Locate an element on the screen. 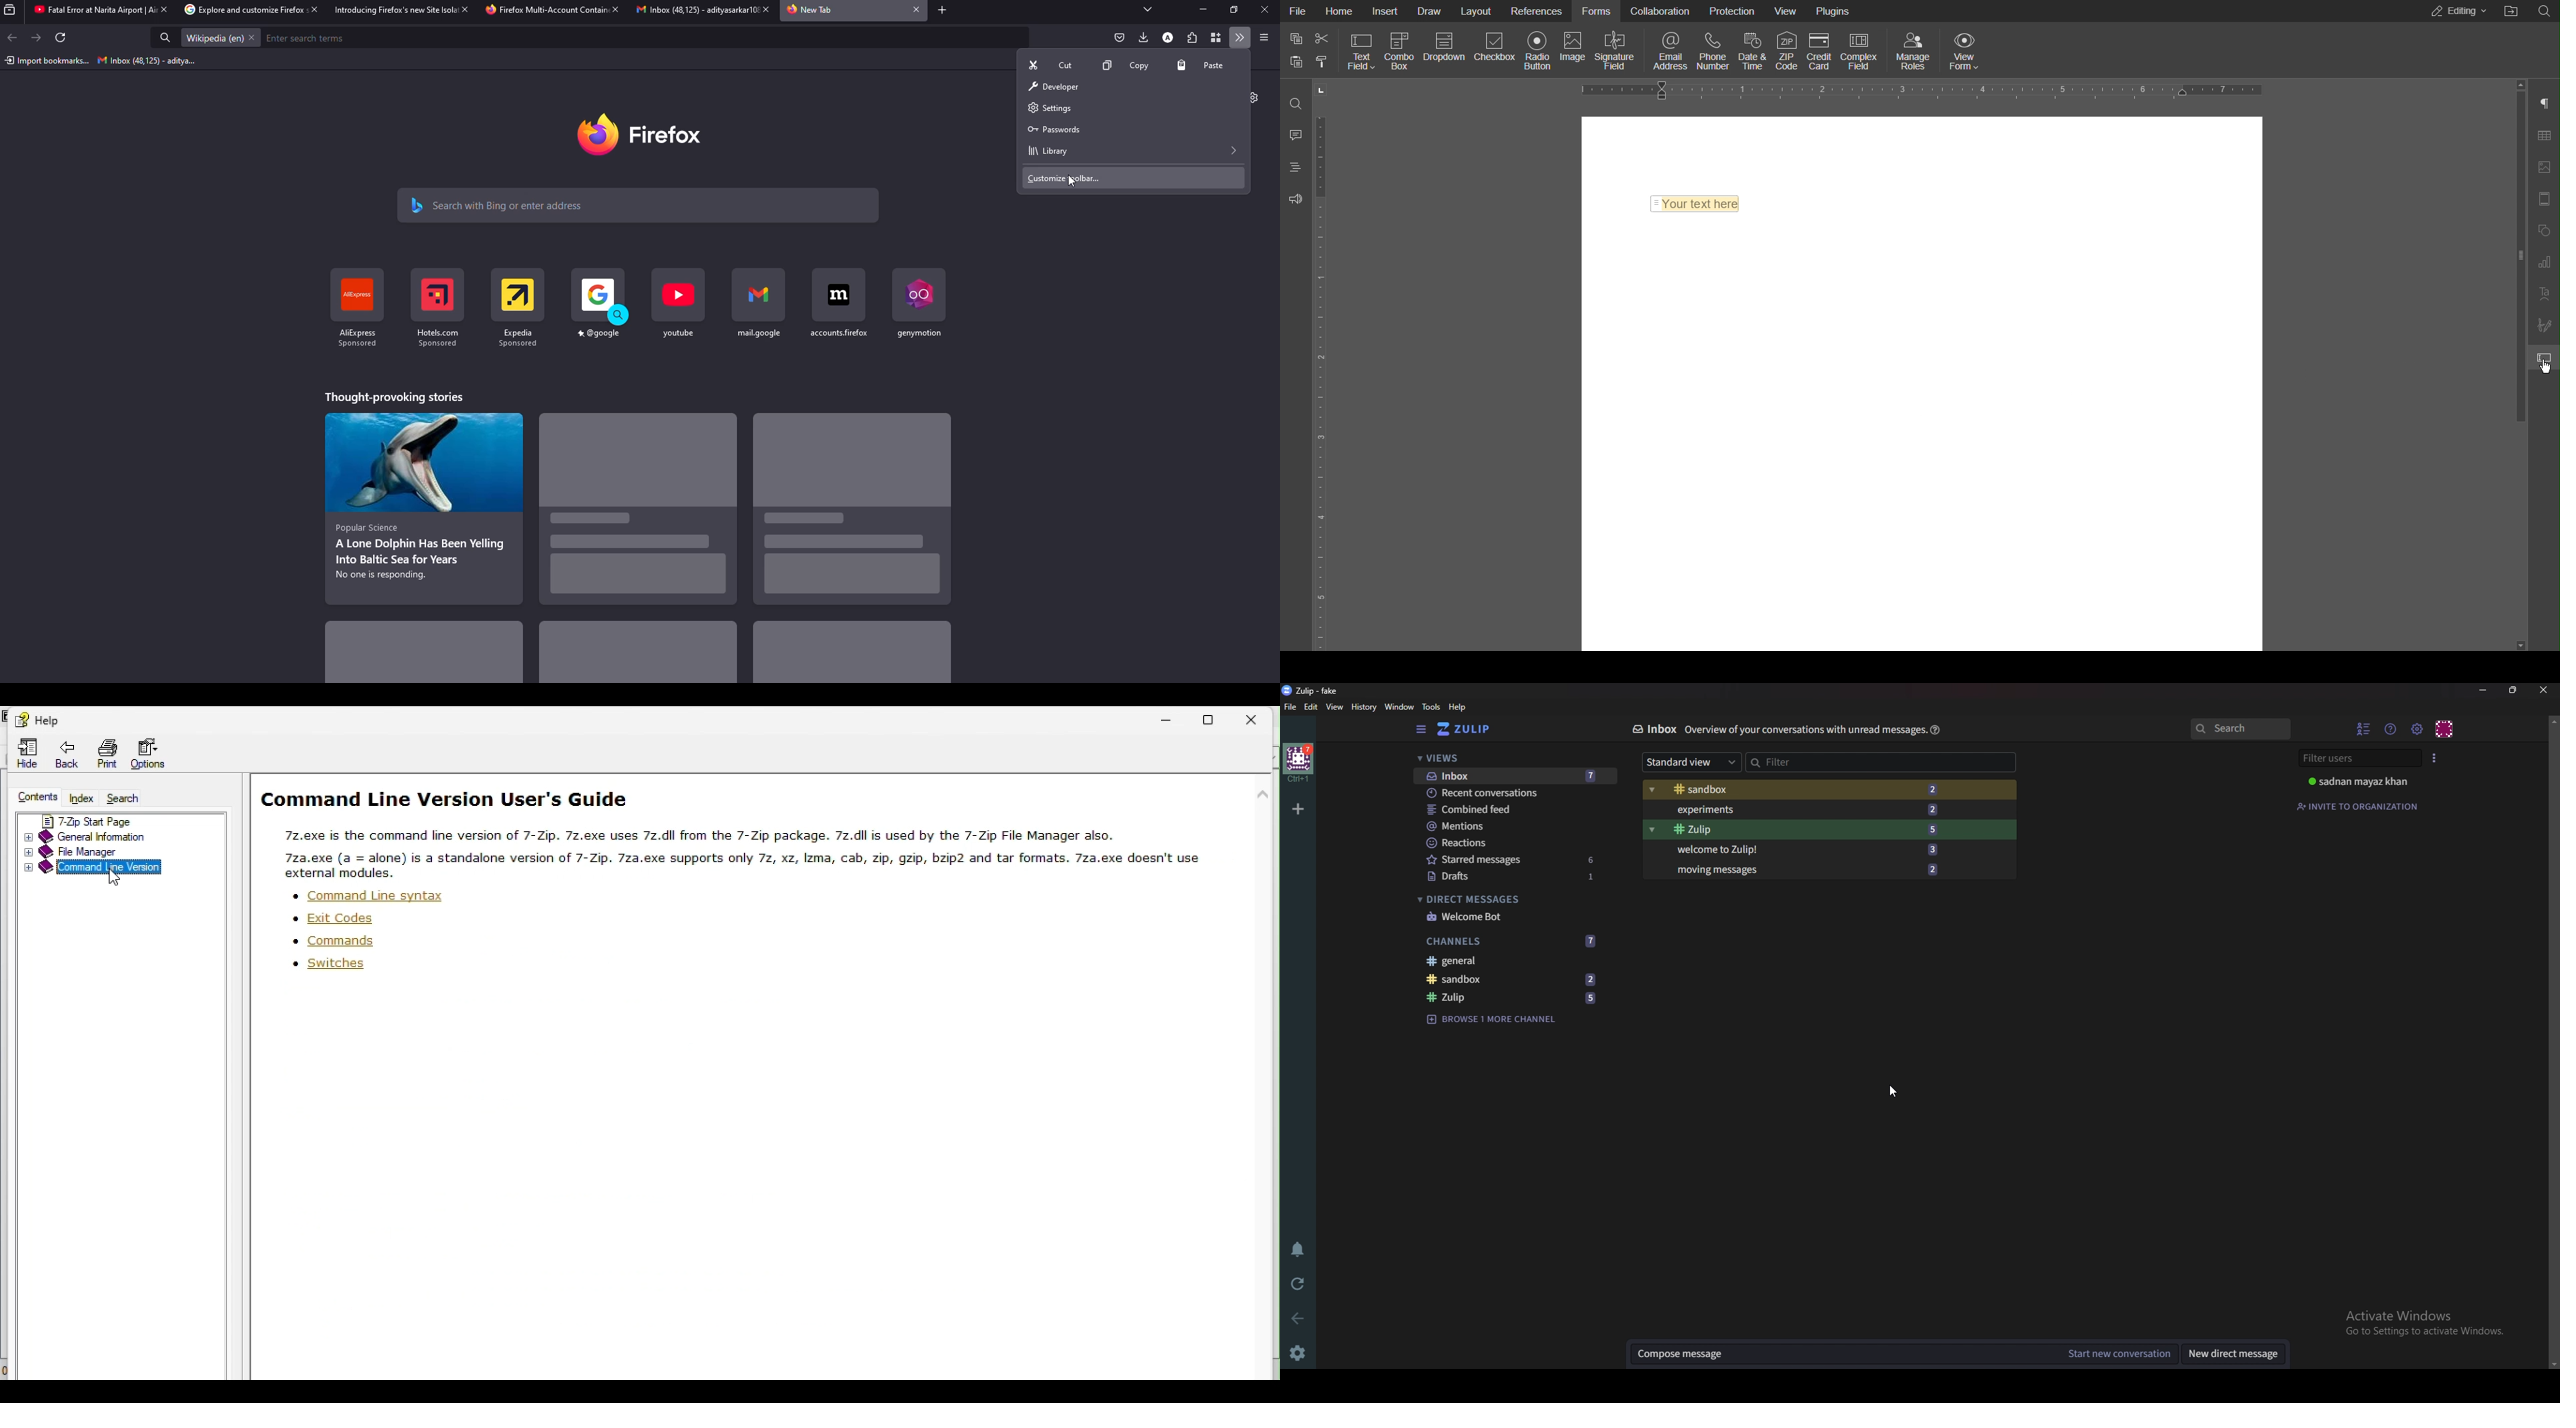 Image resolution: width=2576 pixels, height=1428 pixels. Plugins is located at coordinates (1835, 10).